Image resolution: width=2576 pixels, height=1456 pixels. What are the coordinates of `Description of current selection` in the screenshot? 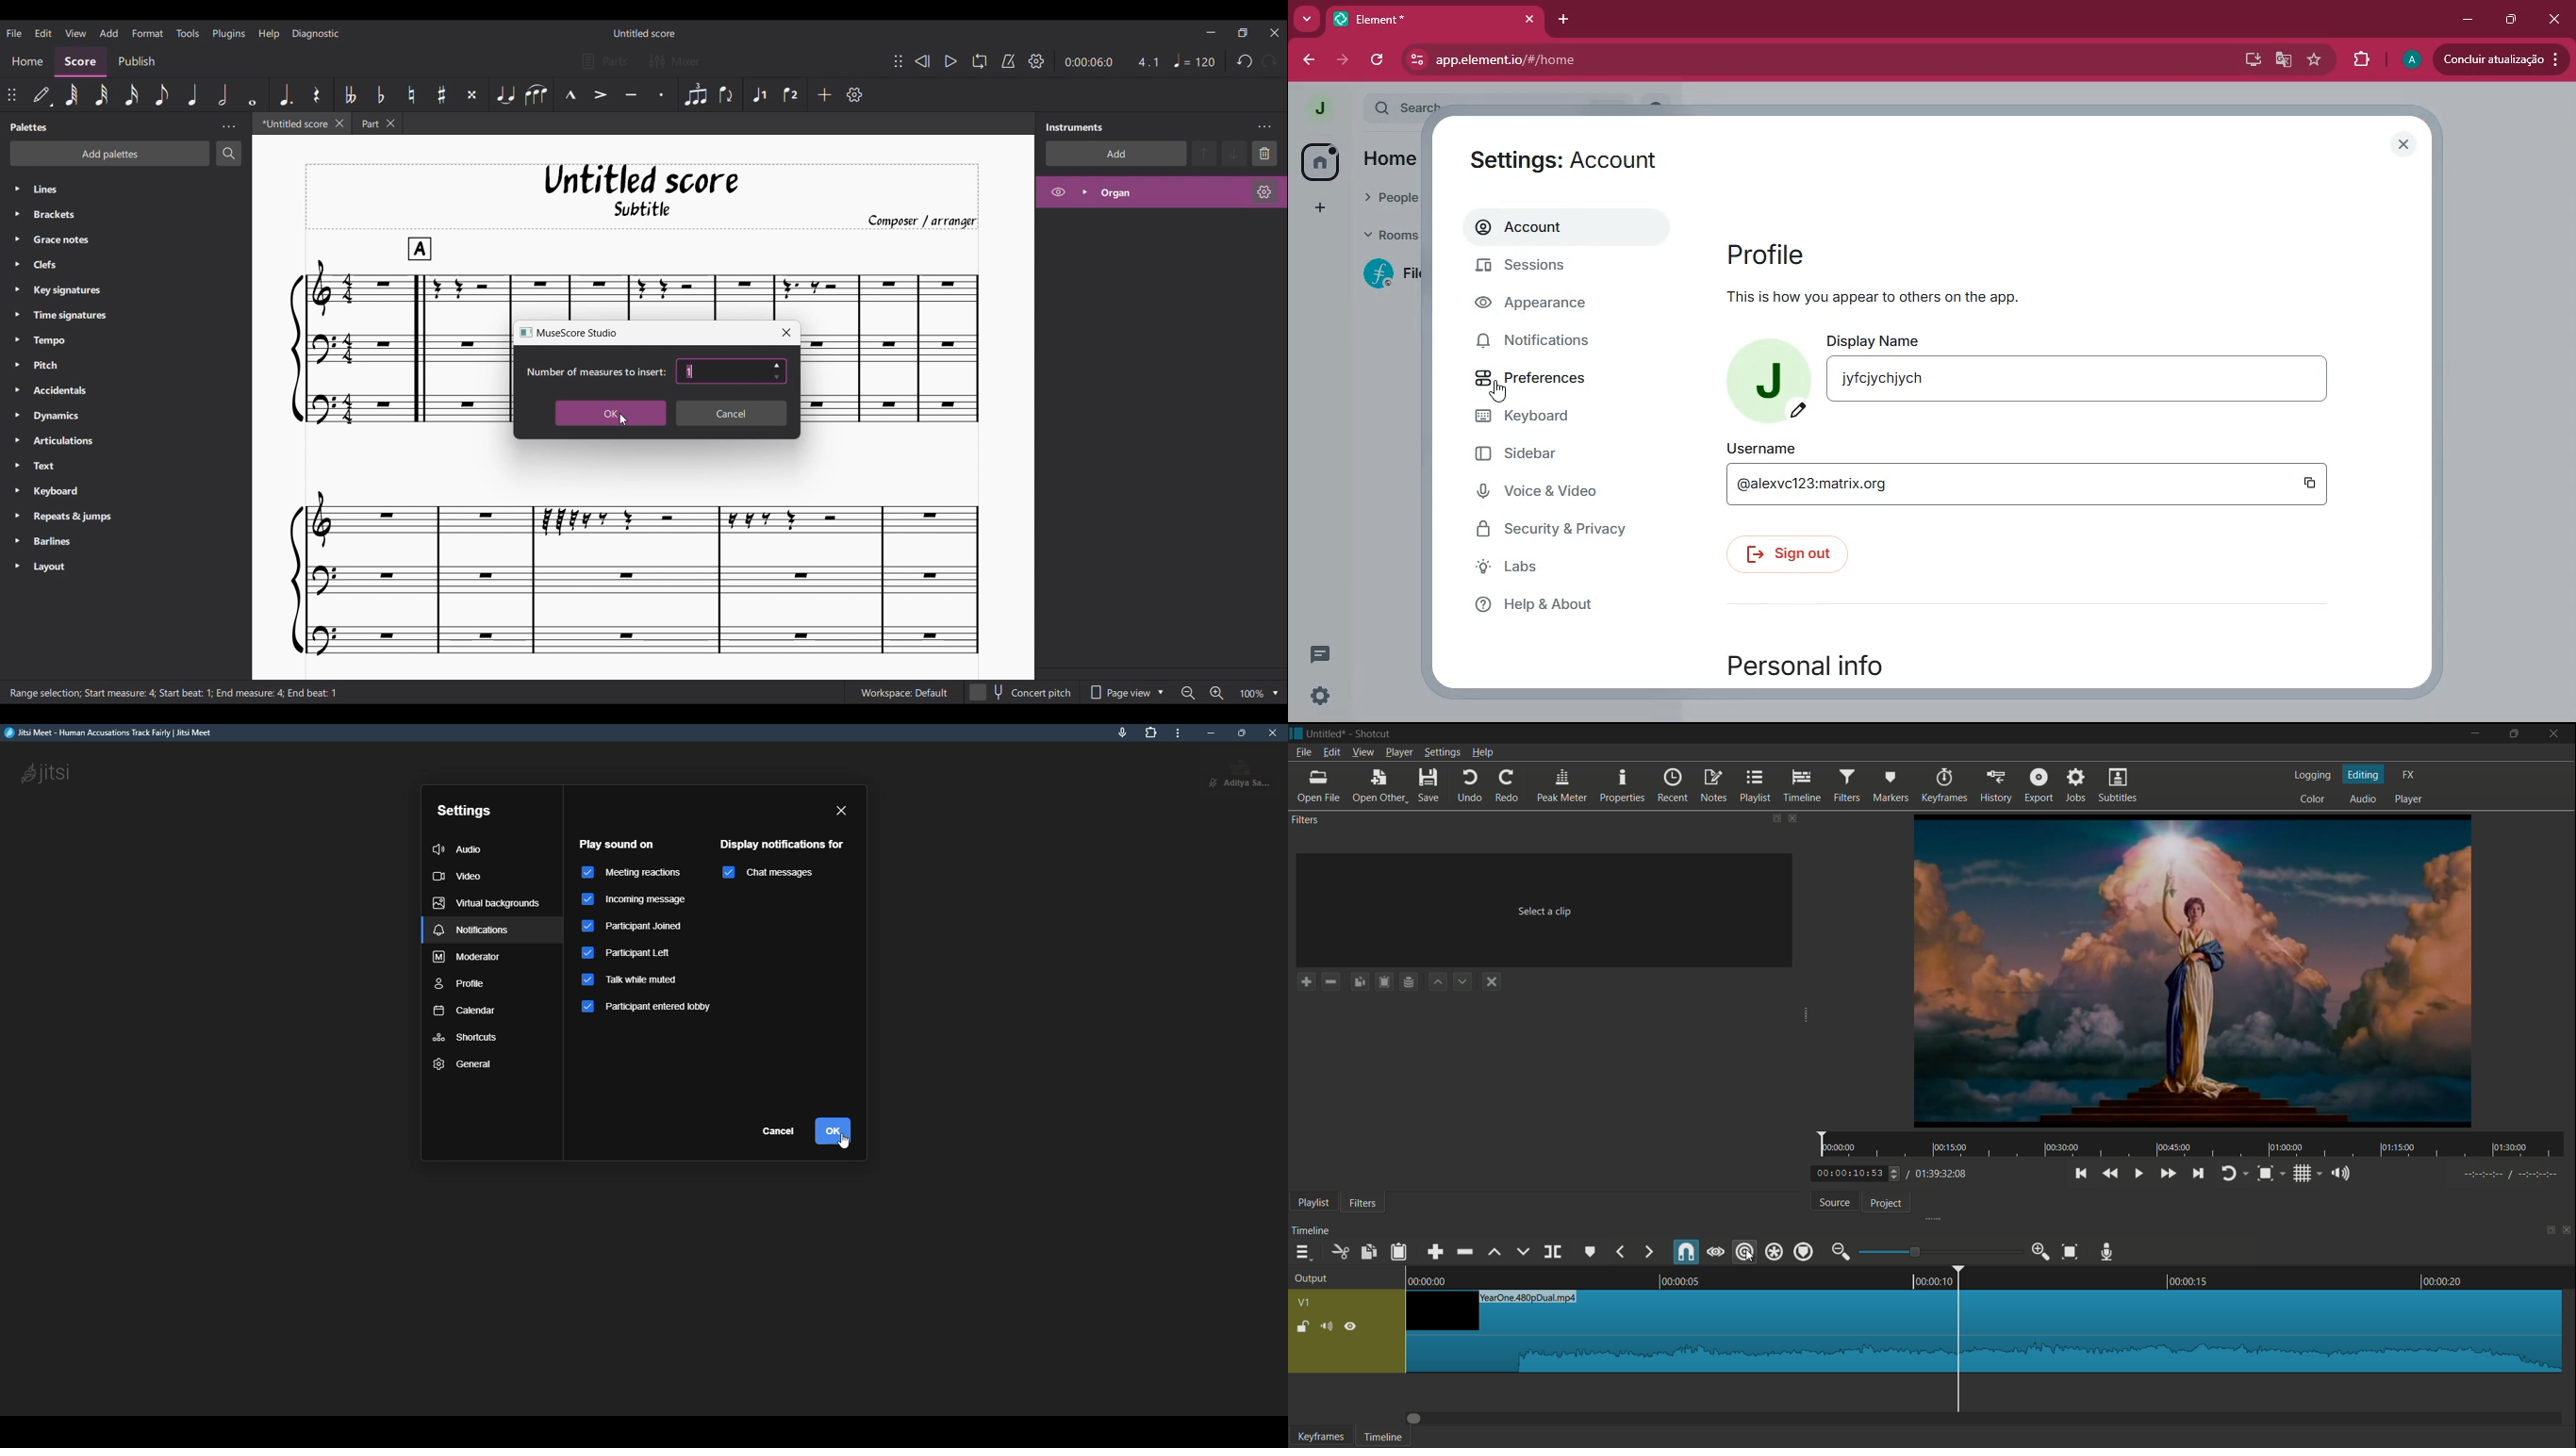 It's located at (175, 693).